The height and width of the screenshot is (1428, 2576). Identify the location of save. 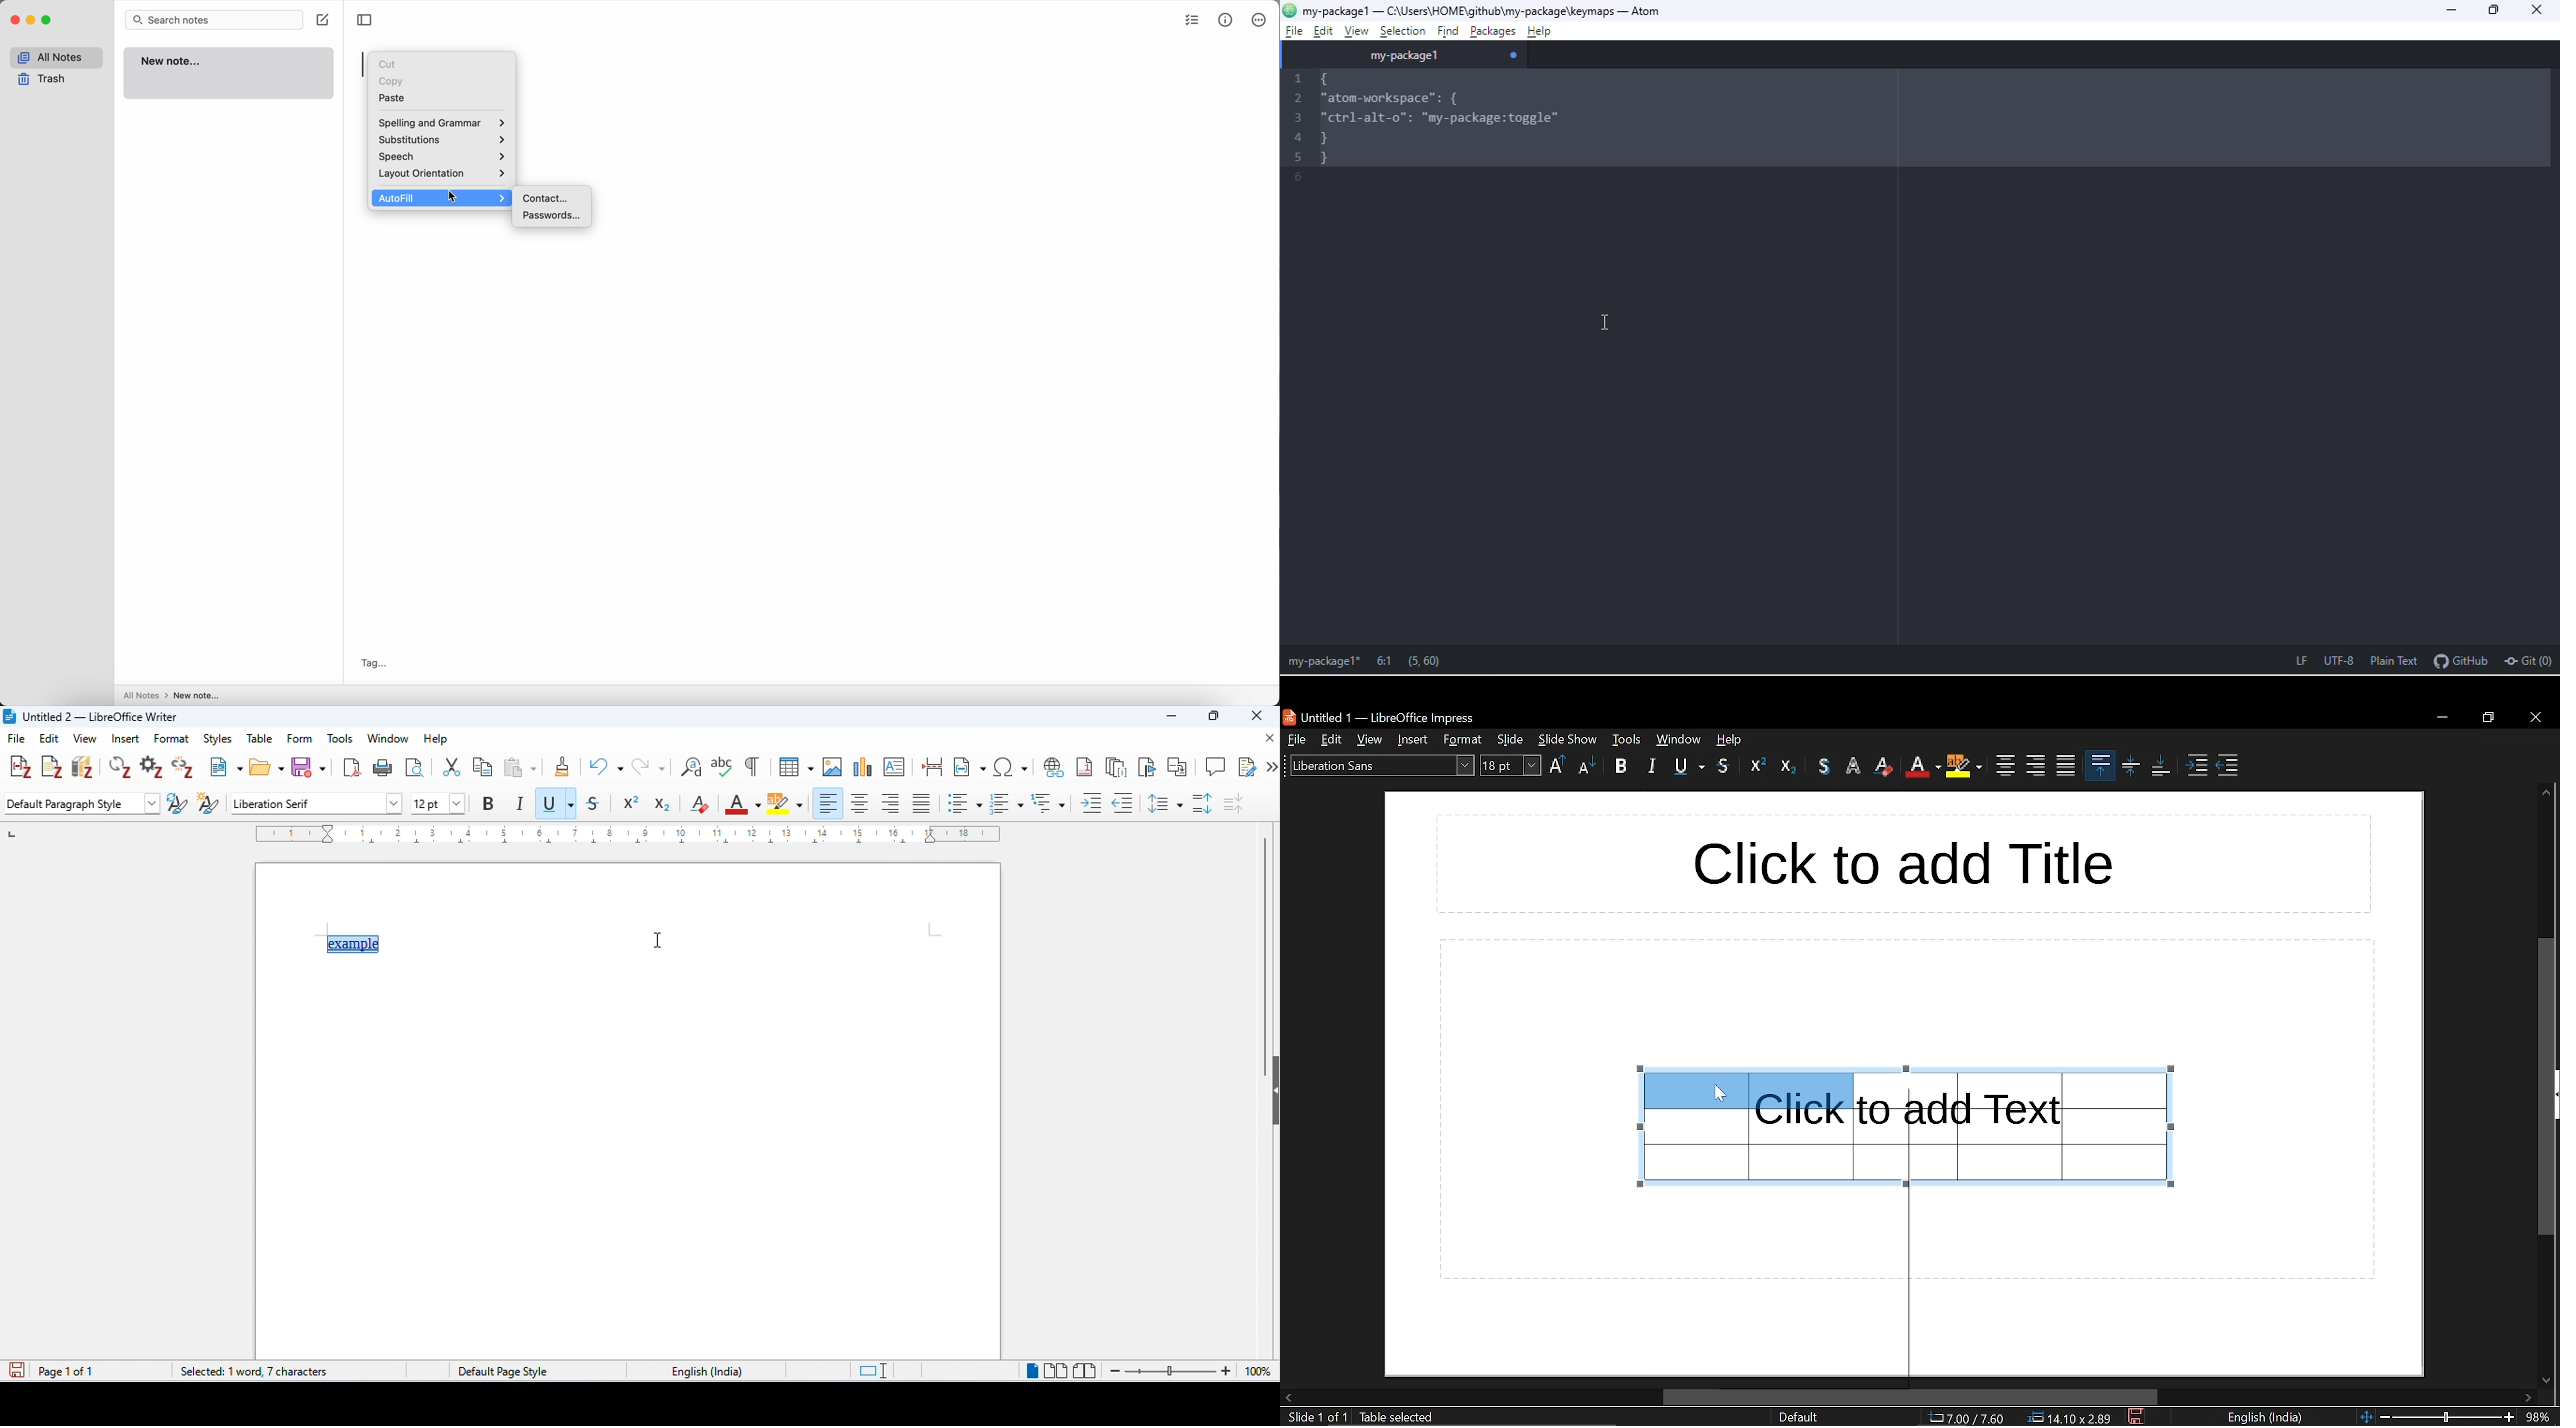
(20, 1371).